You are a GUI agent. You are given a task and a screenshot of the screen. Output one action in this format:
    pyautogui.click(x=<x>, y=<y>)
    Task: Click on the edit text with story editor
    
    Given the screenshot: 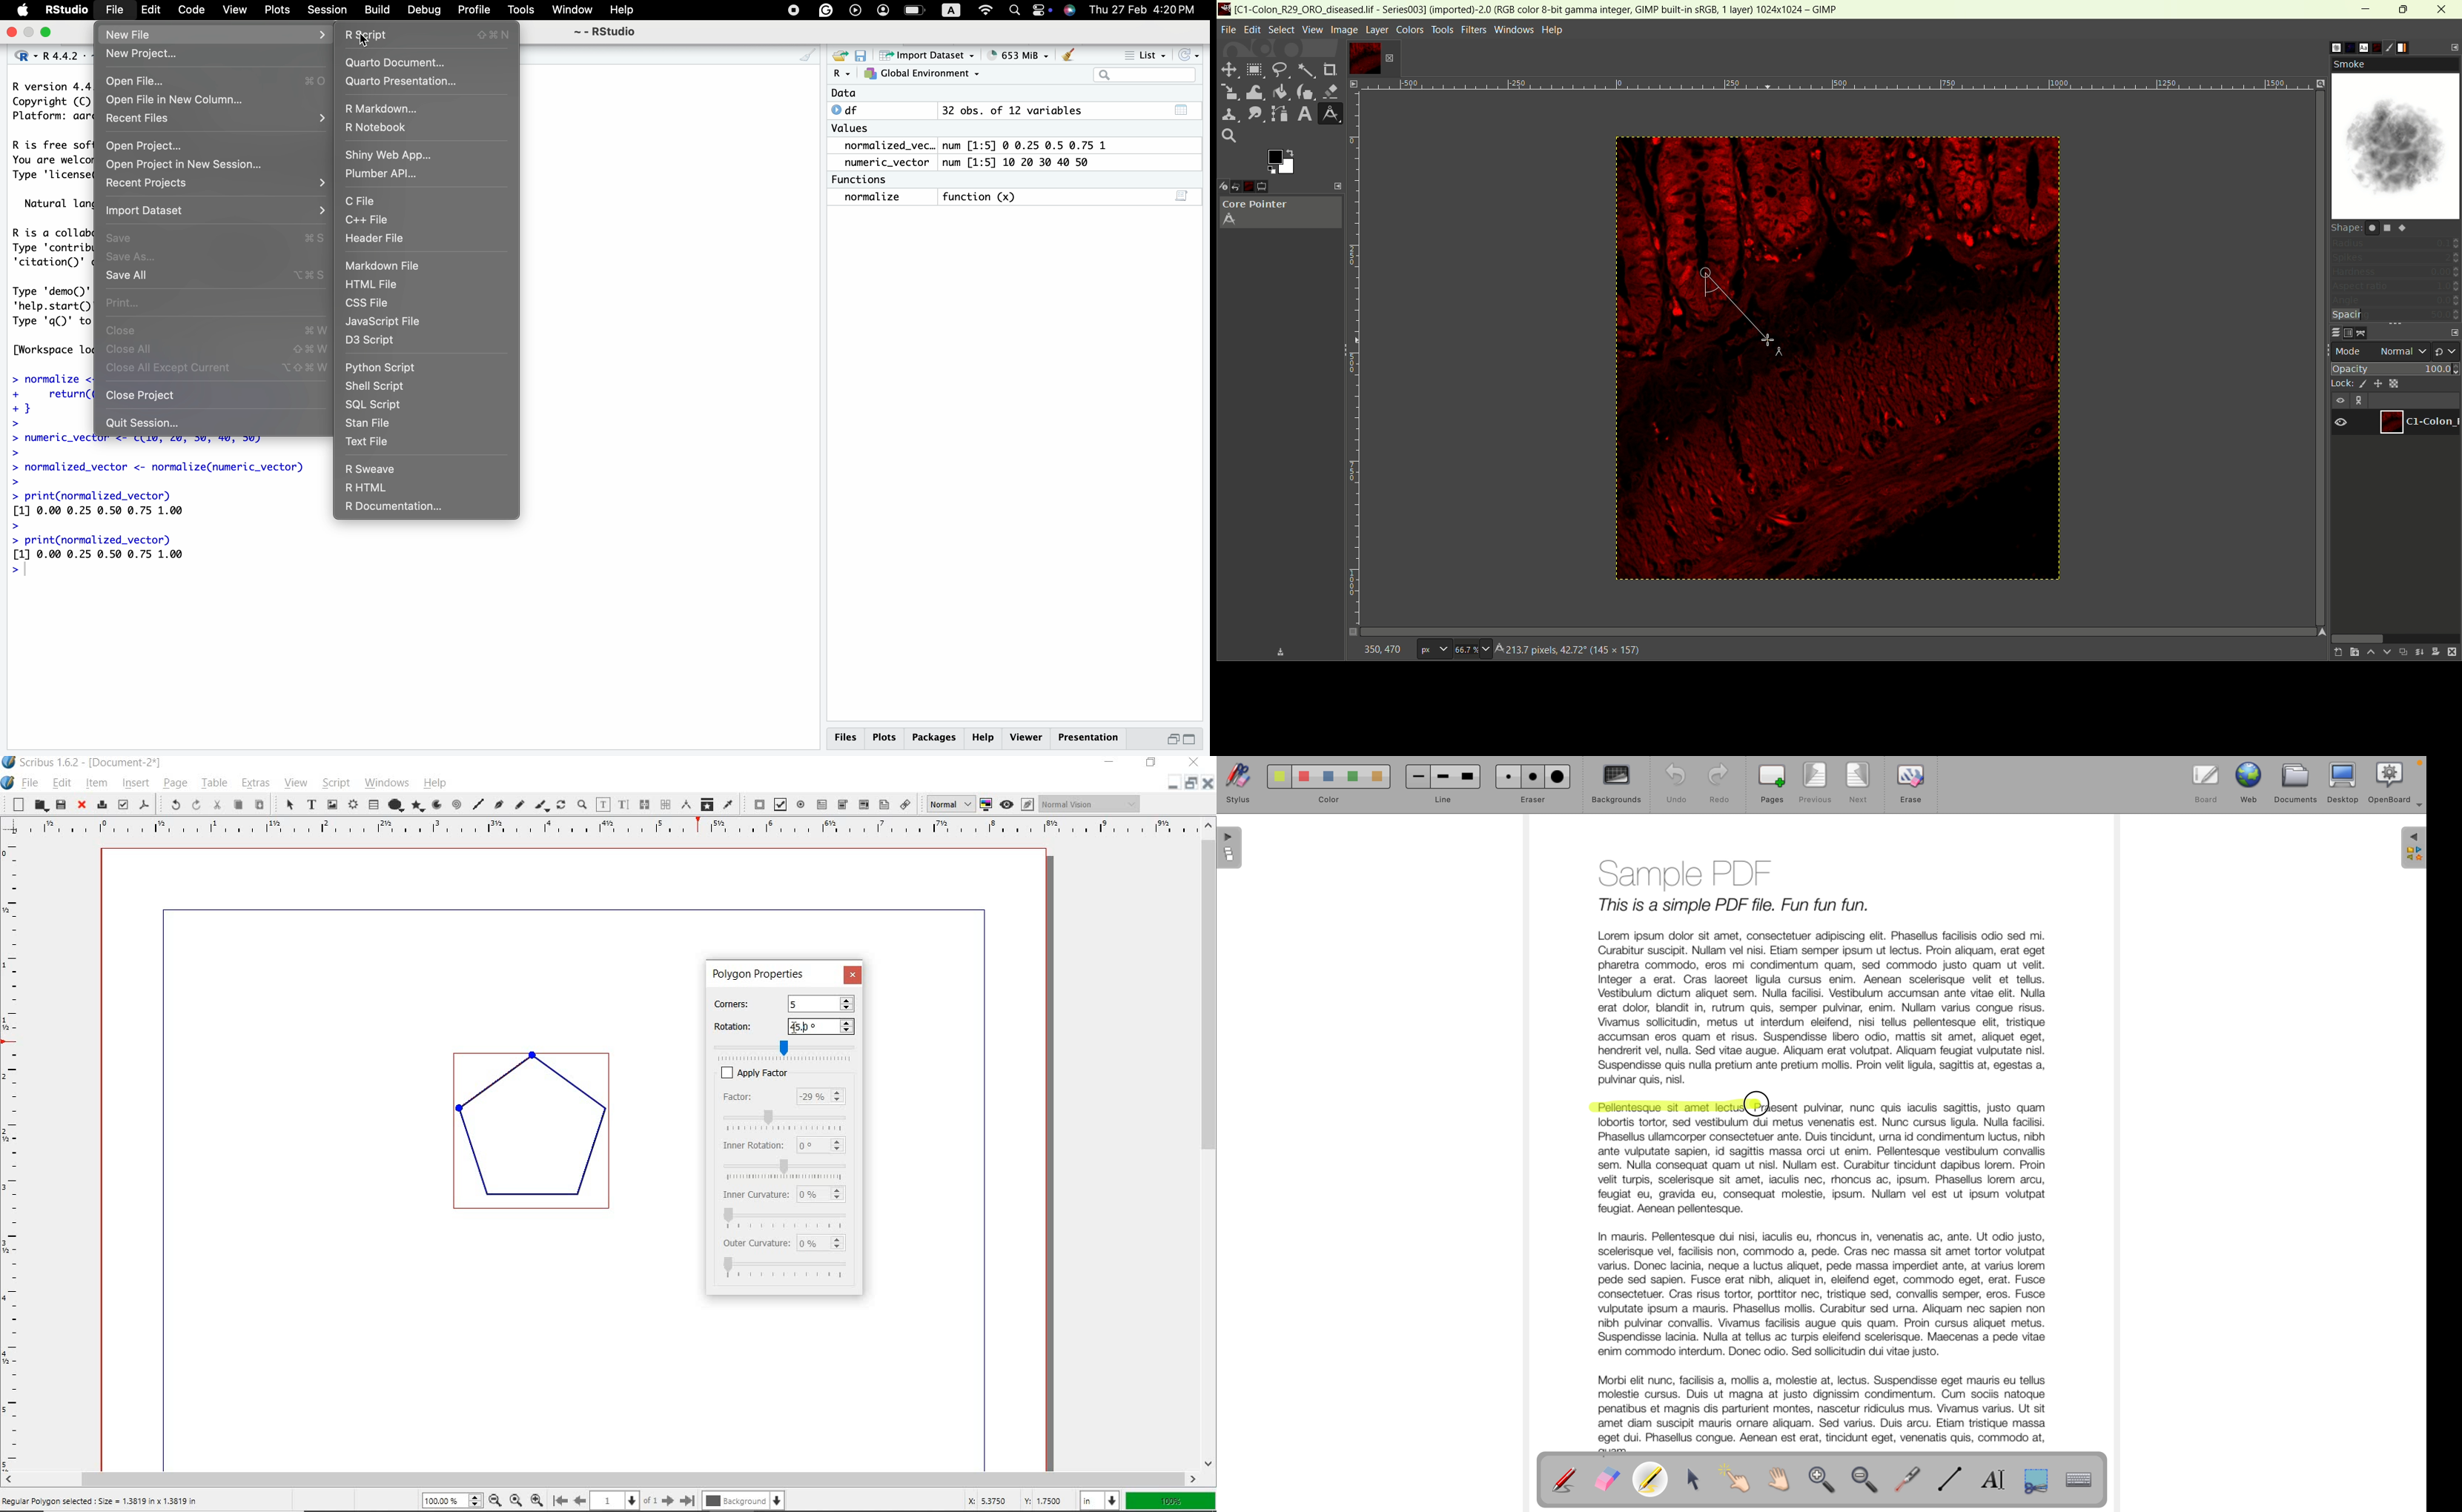 What is the action you would take?
    pyautogui.click(x=624, y=804)
    